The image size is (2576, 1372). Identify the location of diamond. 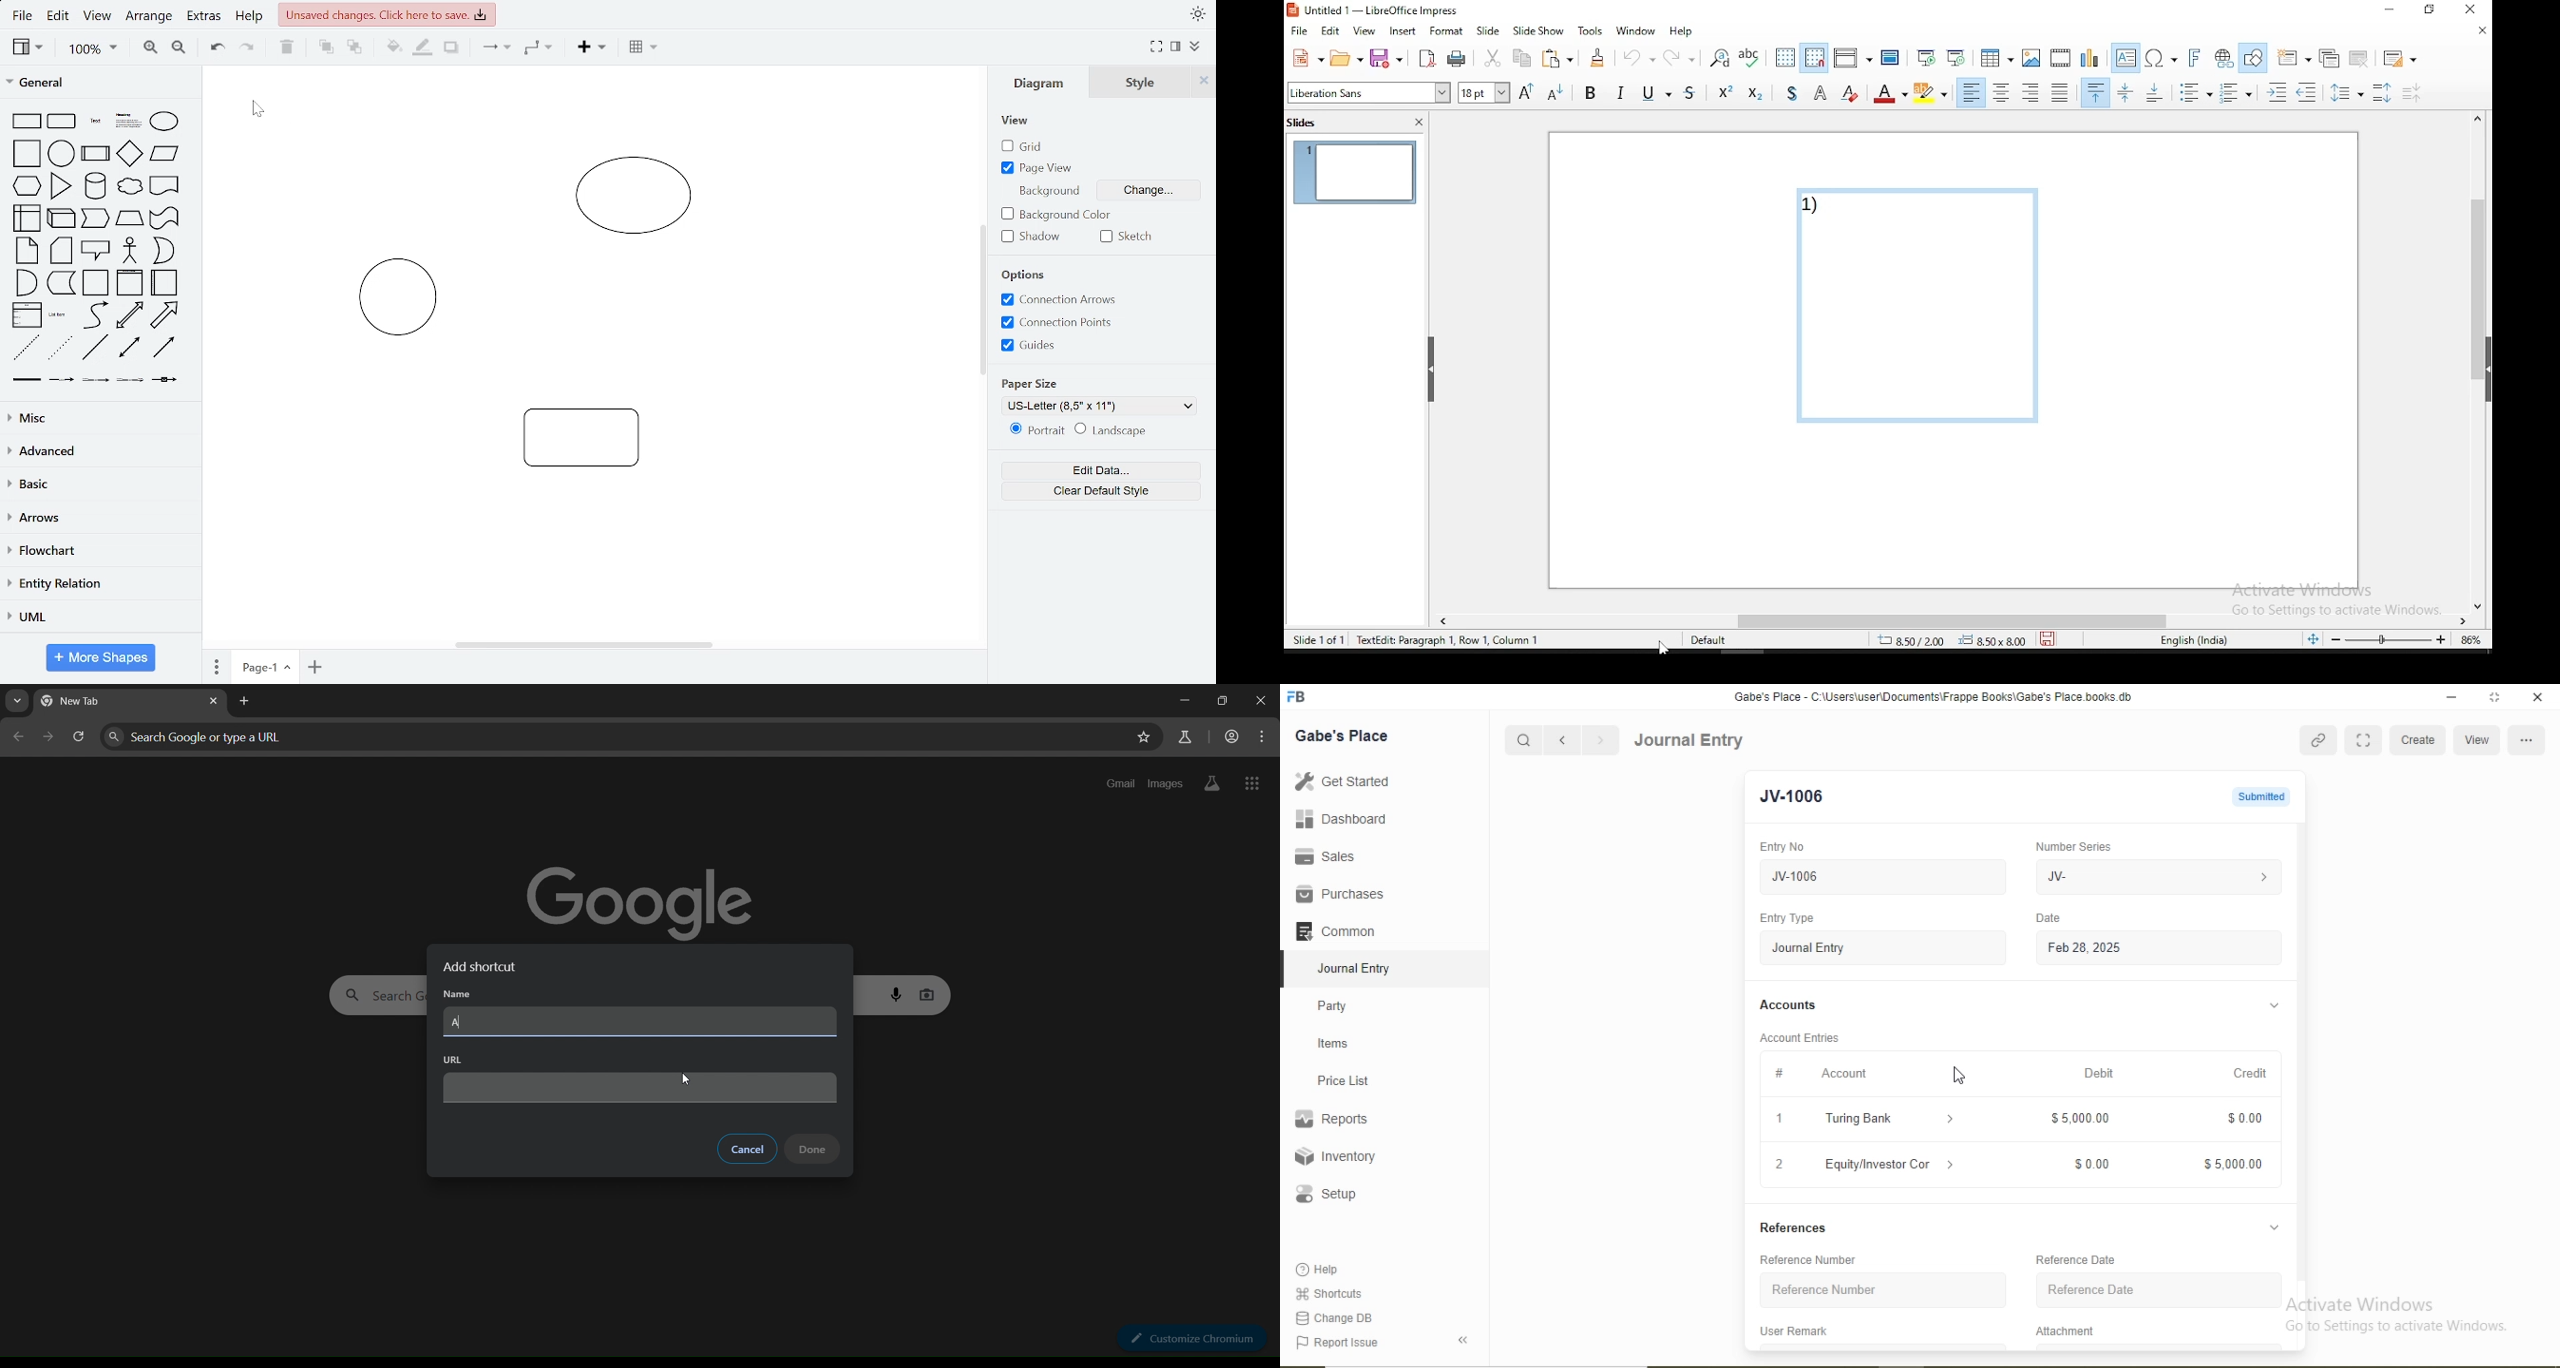
(130, 154).